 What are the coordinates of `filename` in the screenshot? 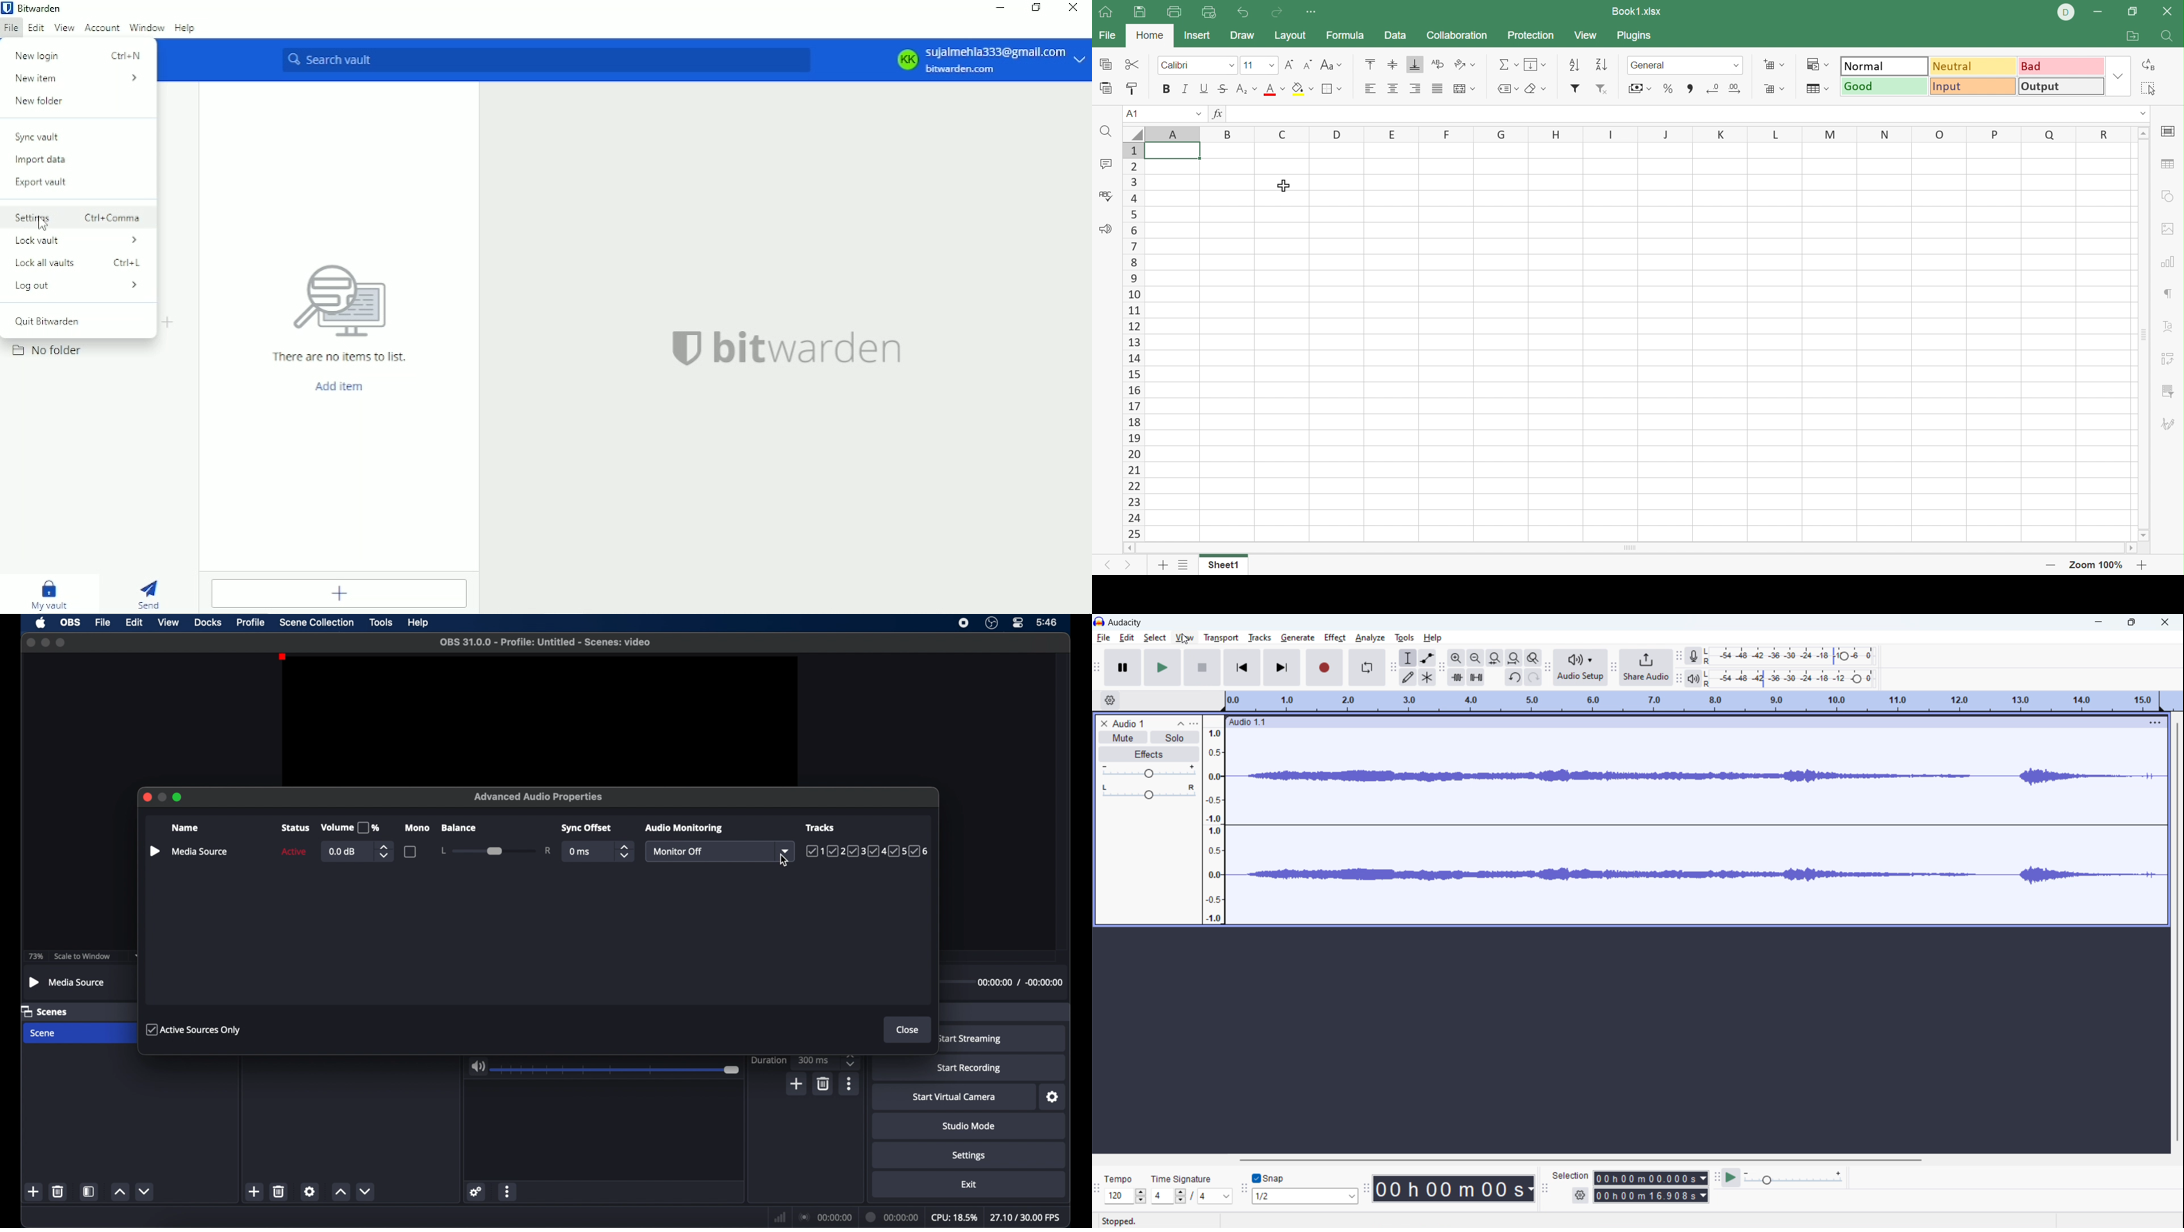 It's located at (545, 641).